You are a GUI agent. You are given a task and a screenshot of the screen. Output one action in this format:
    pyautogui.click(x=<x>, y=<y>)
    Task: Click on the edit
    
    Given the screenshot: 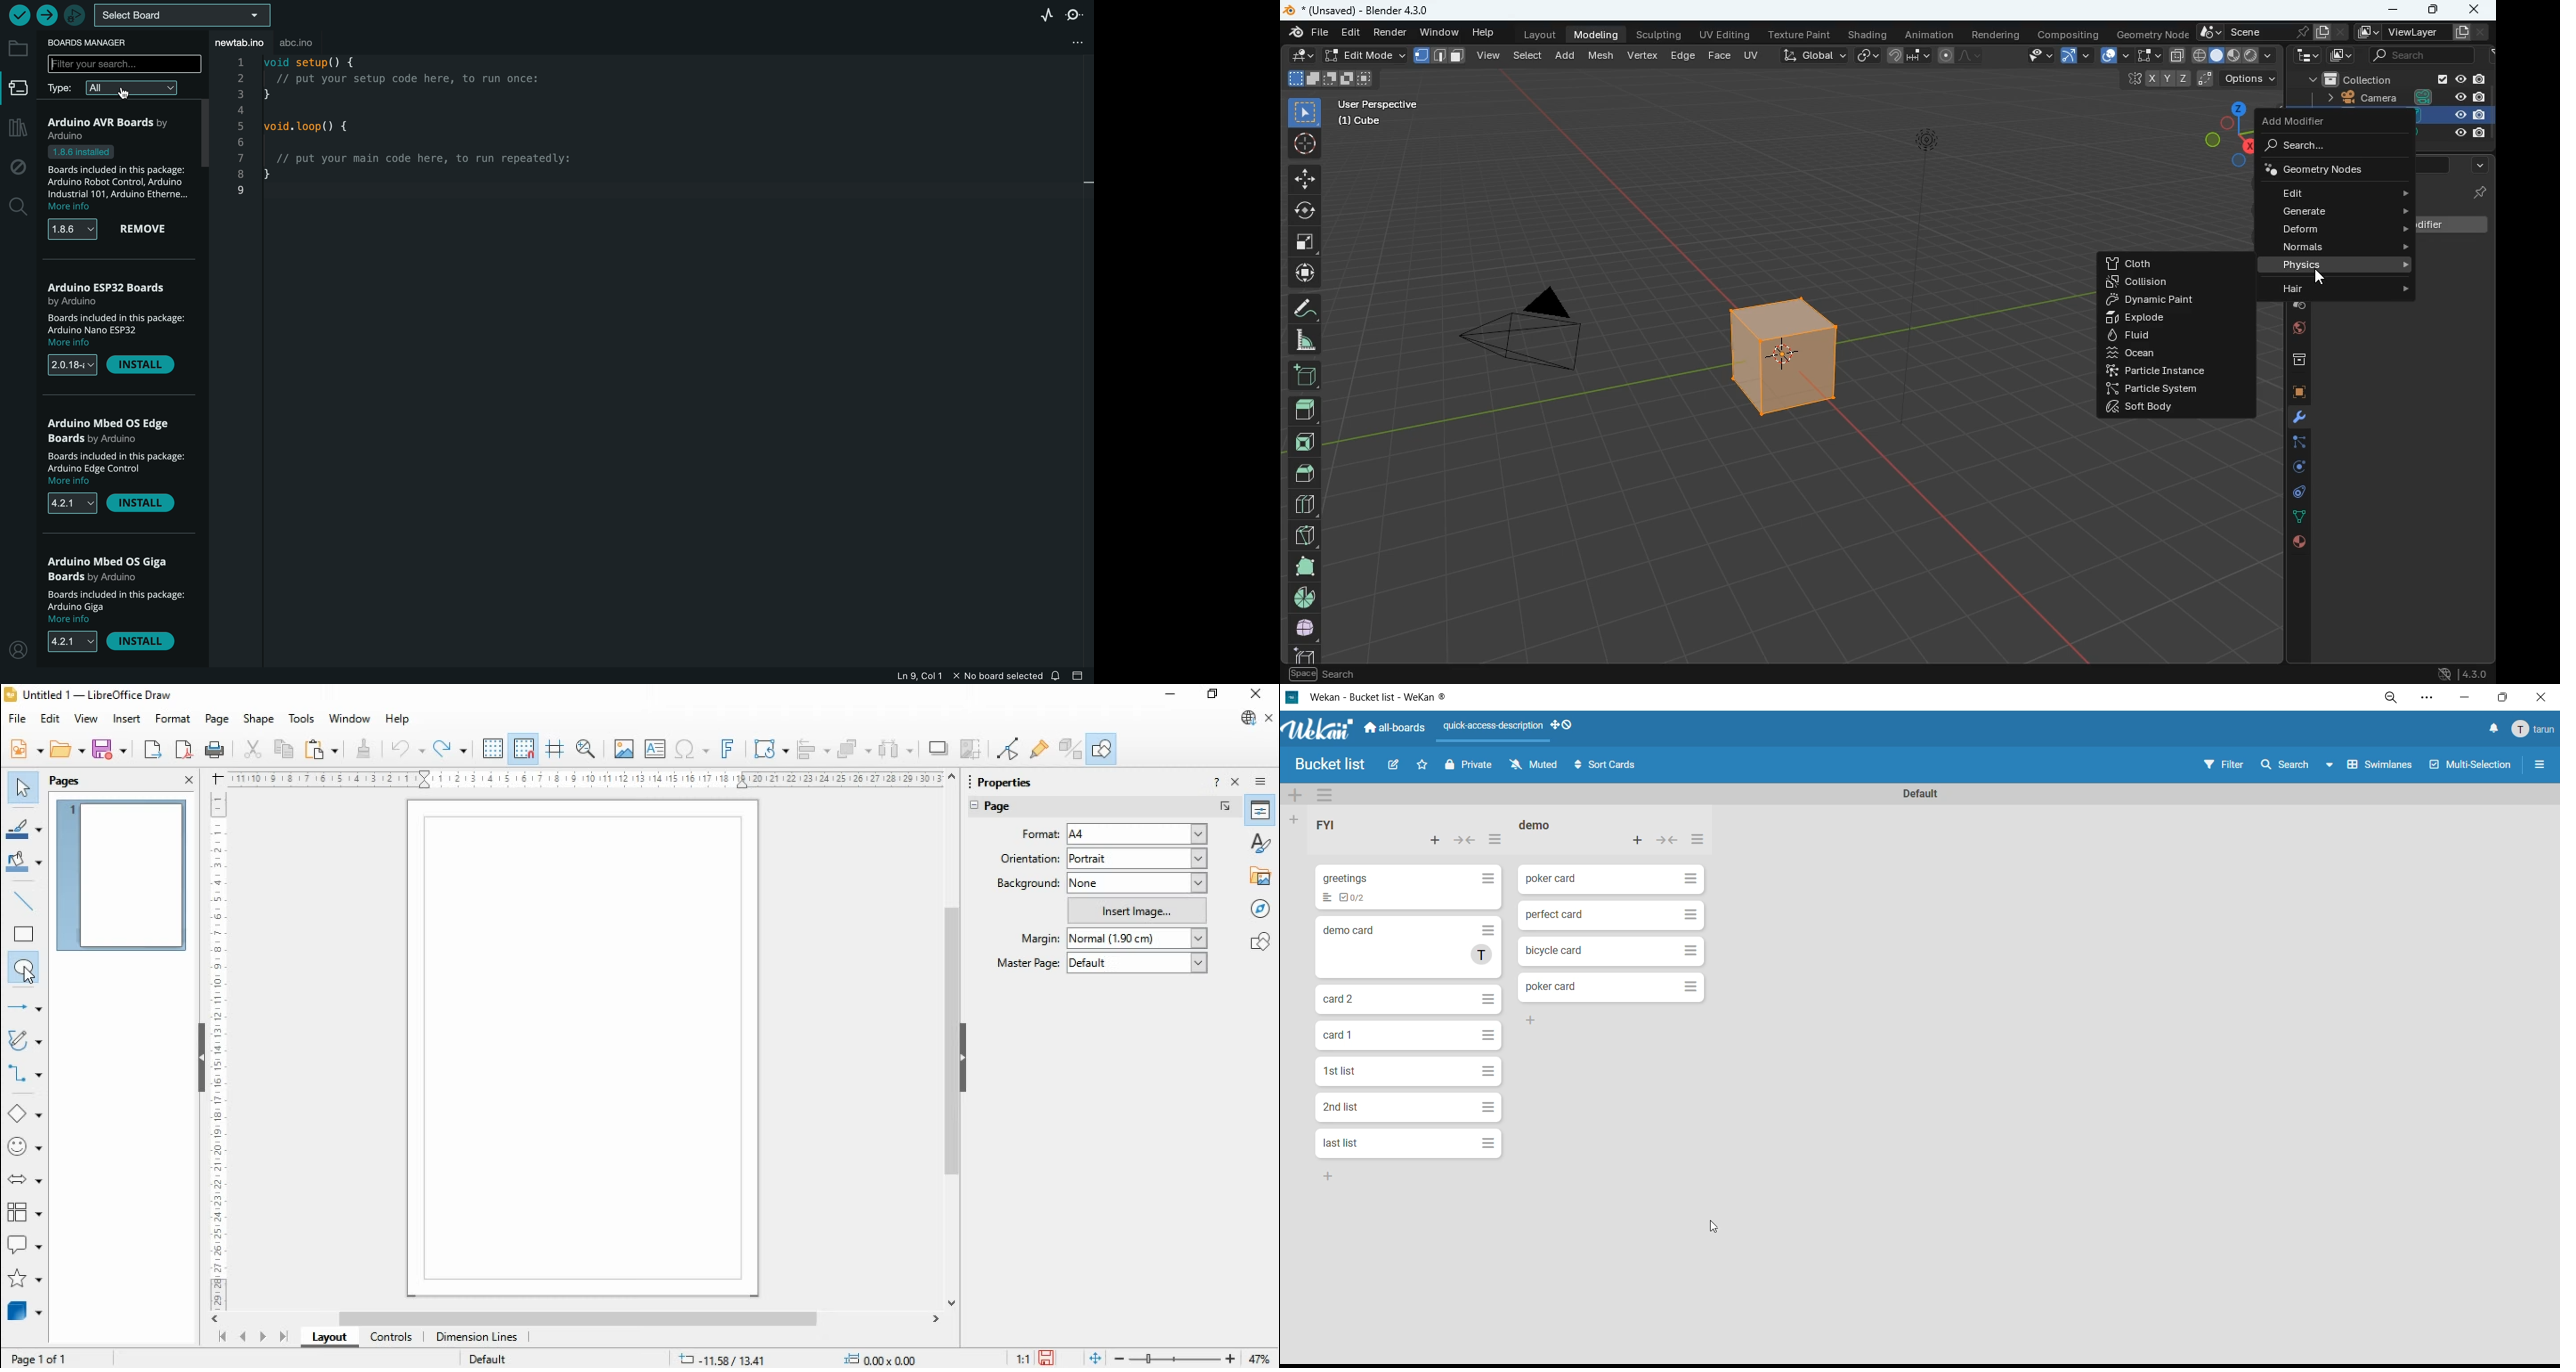 What is the action you would take?
    pyautogui.click(x=1353, y=33)
    